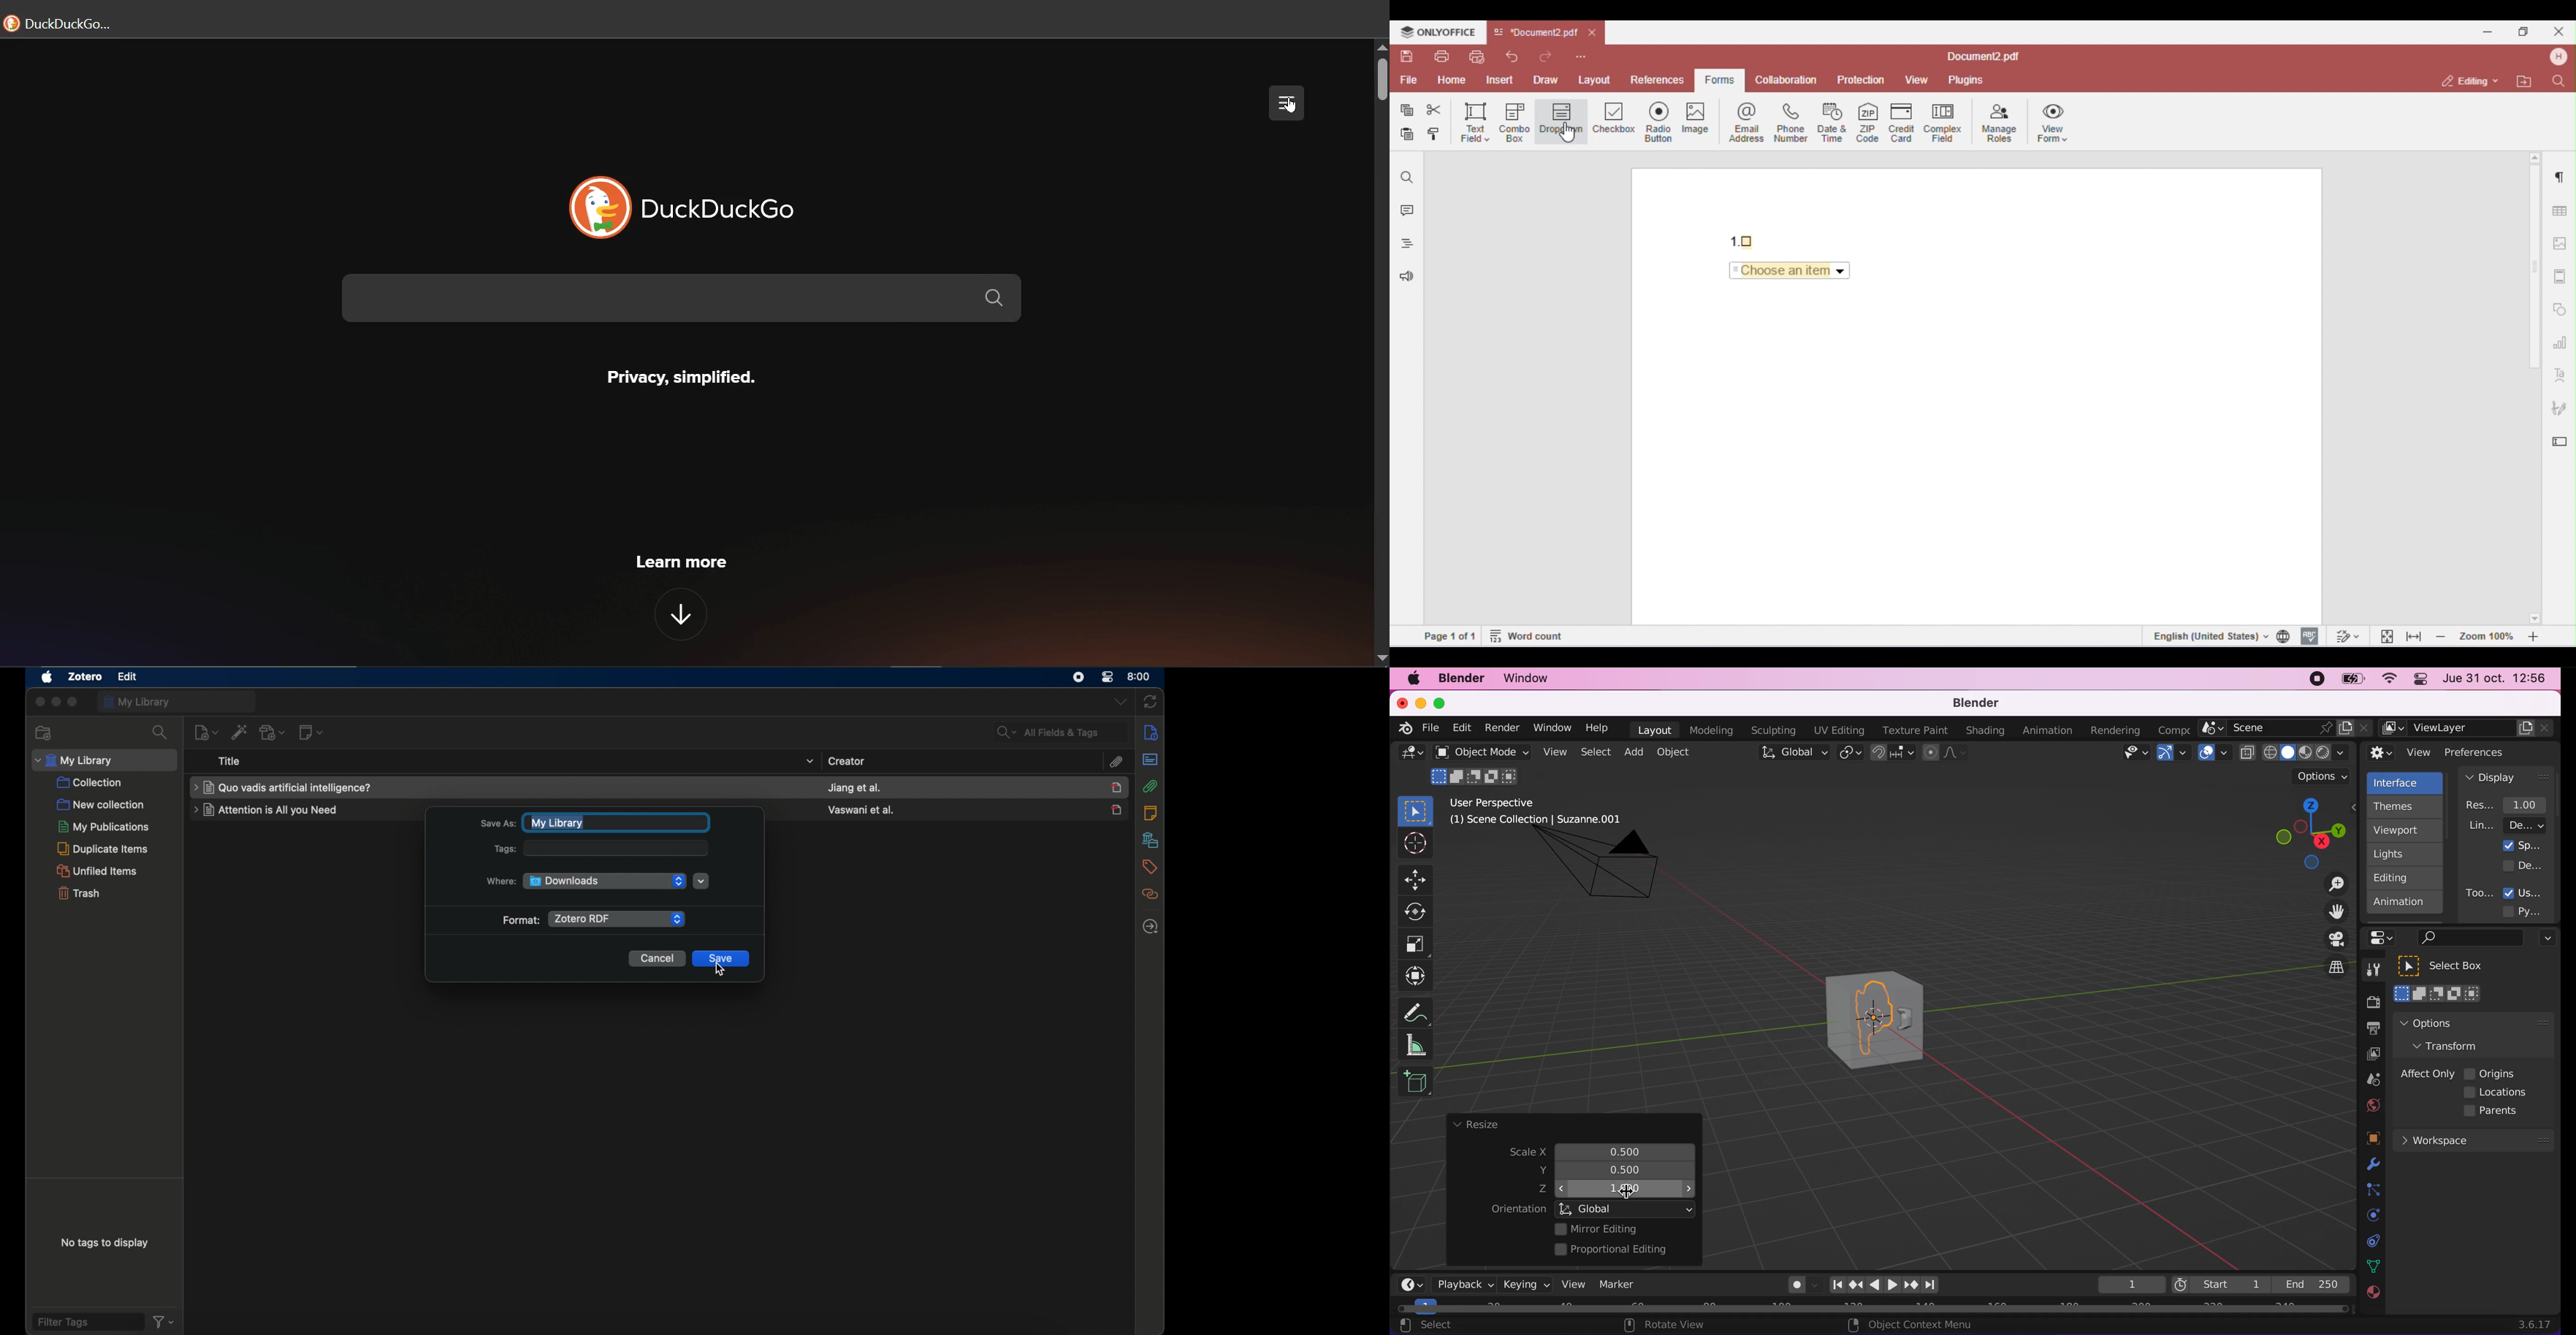 Image resolution: width=2576 pixels, height=1344 pixels. Describe the element at coordinates (2349, 681) in the screenshot. I see `battery` at that location.